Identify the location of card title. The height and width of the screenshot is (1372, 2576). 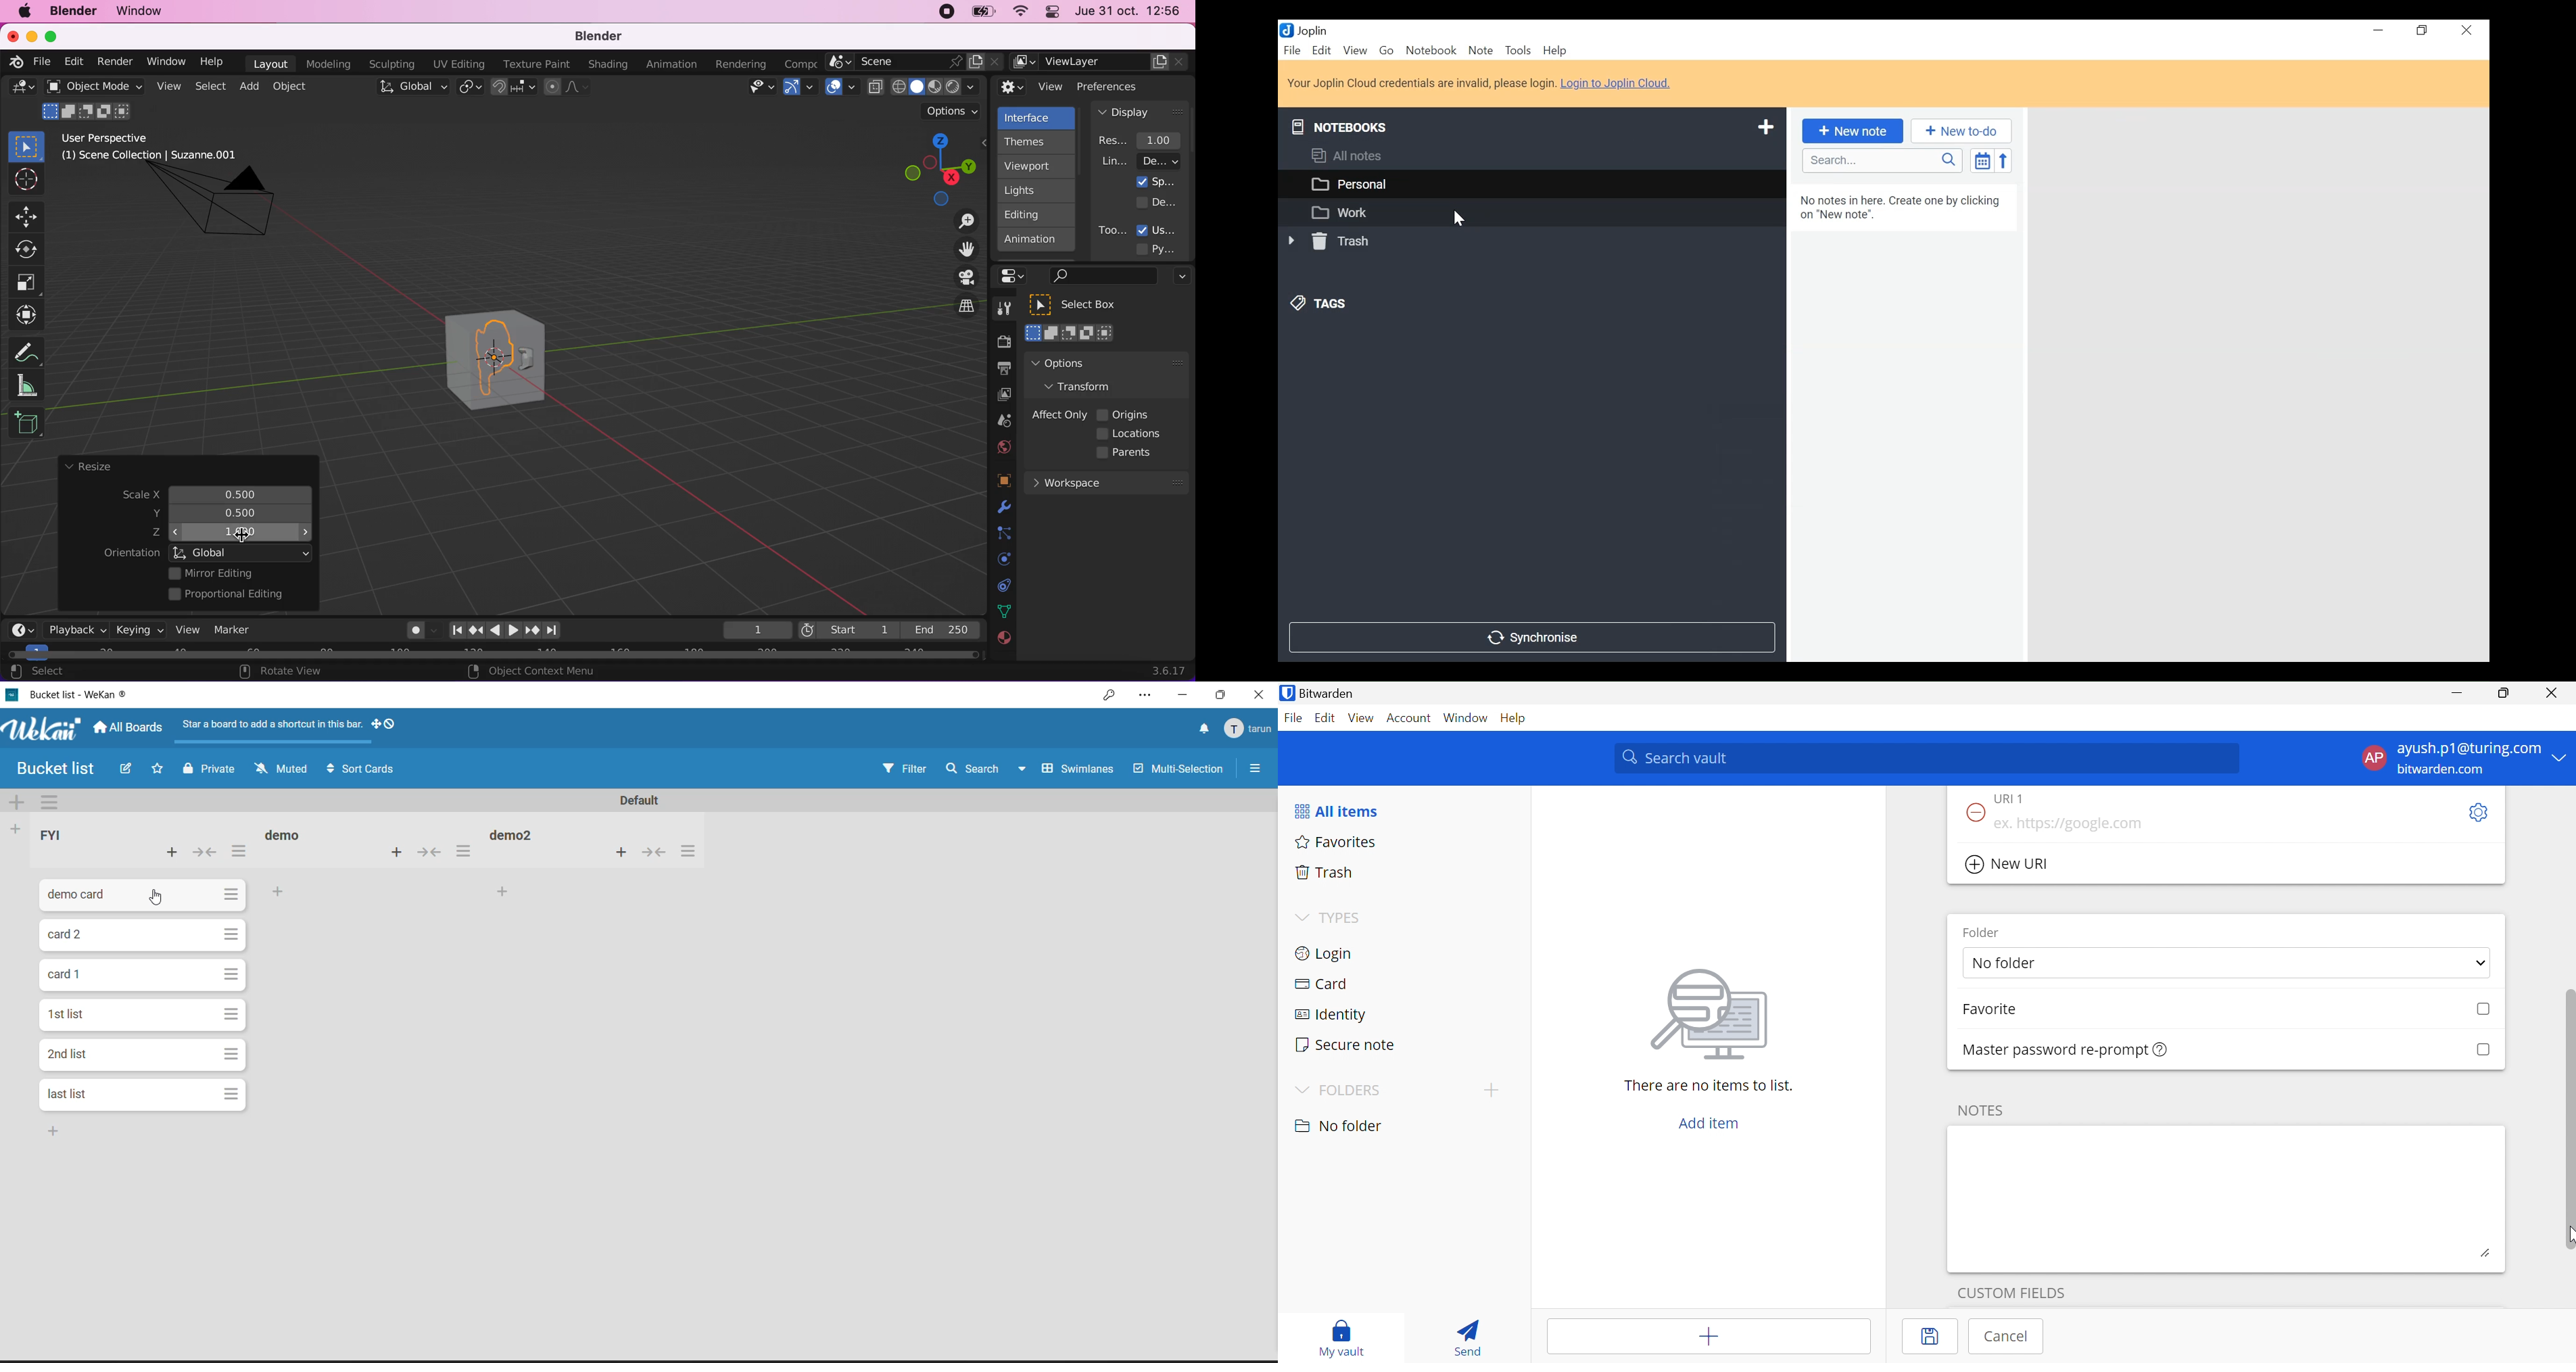
(67, 936).